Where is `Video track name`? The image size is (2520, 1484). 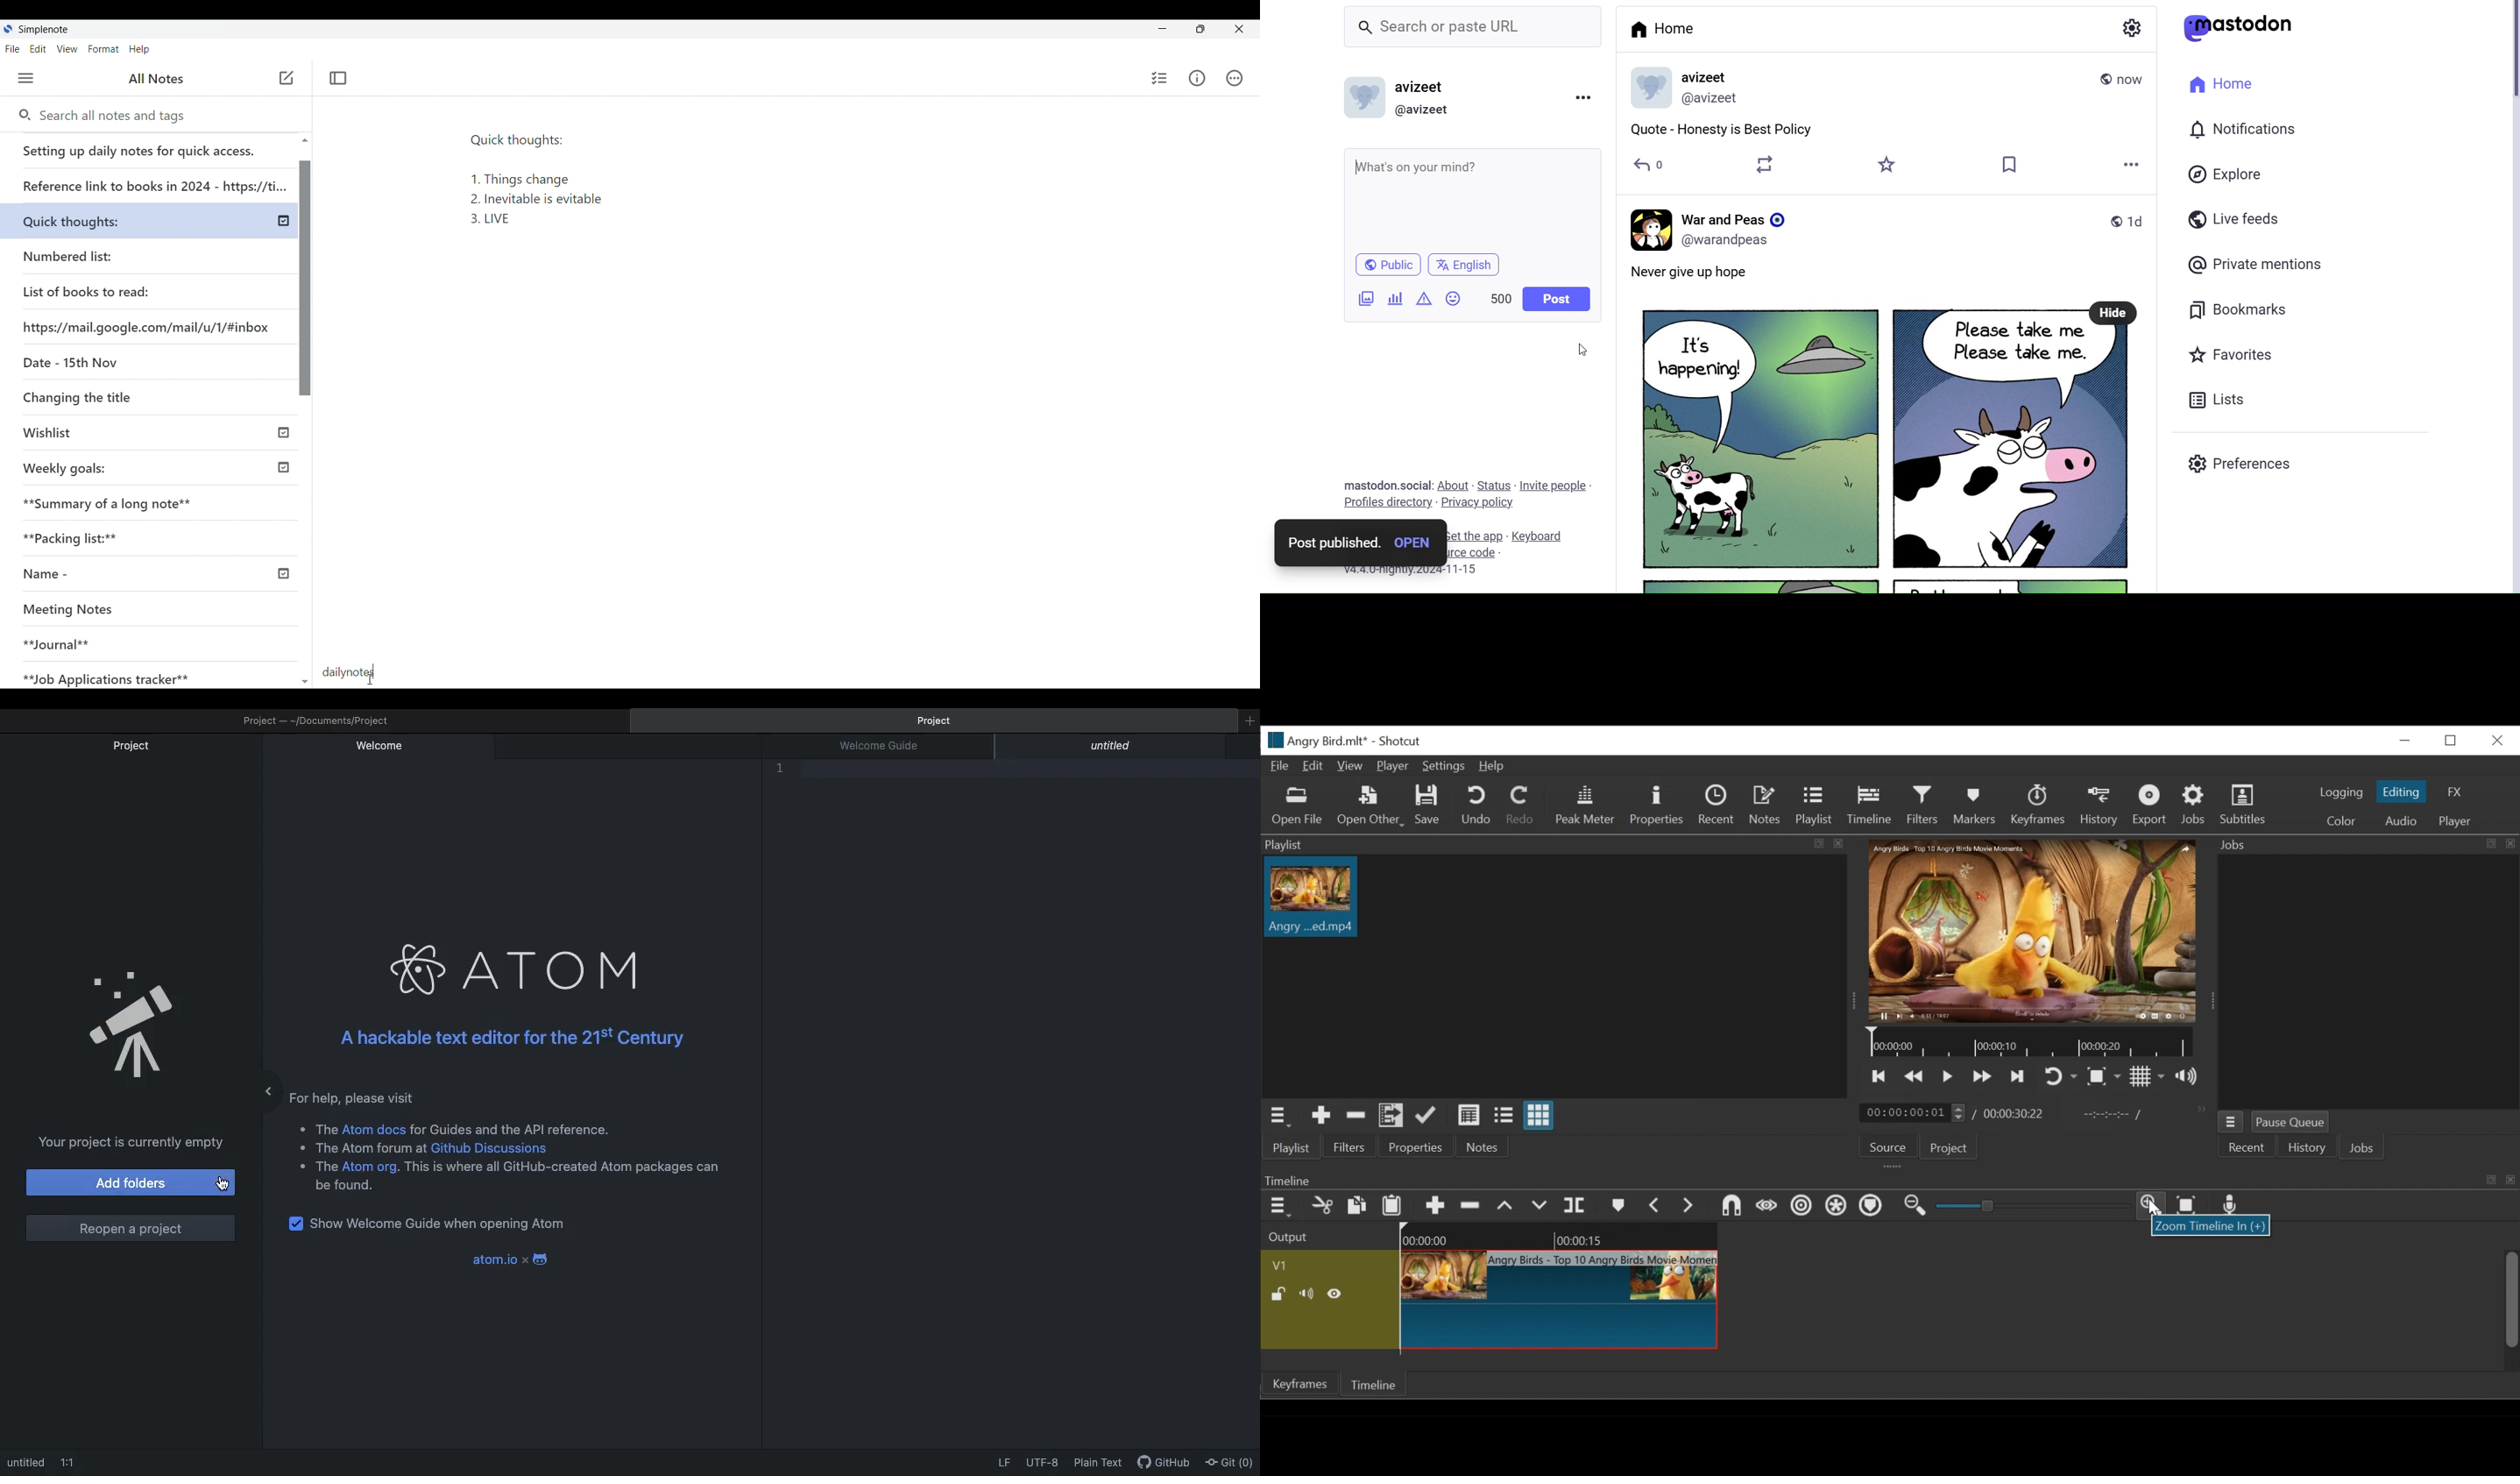 Video track name is located at coordinates (1328, 1265).